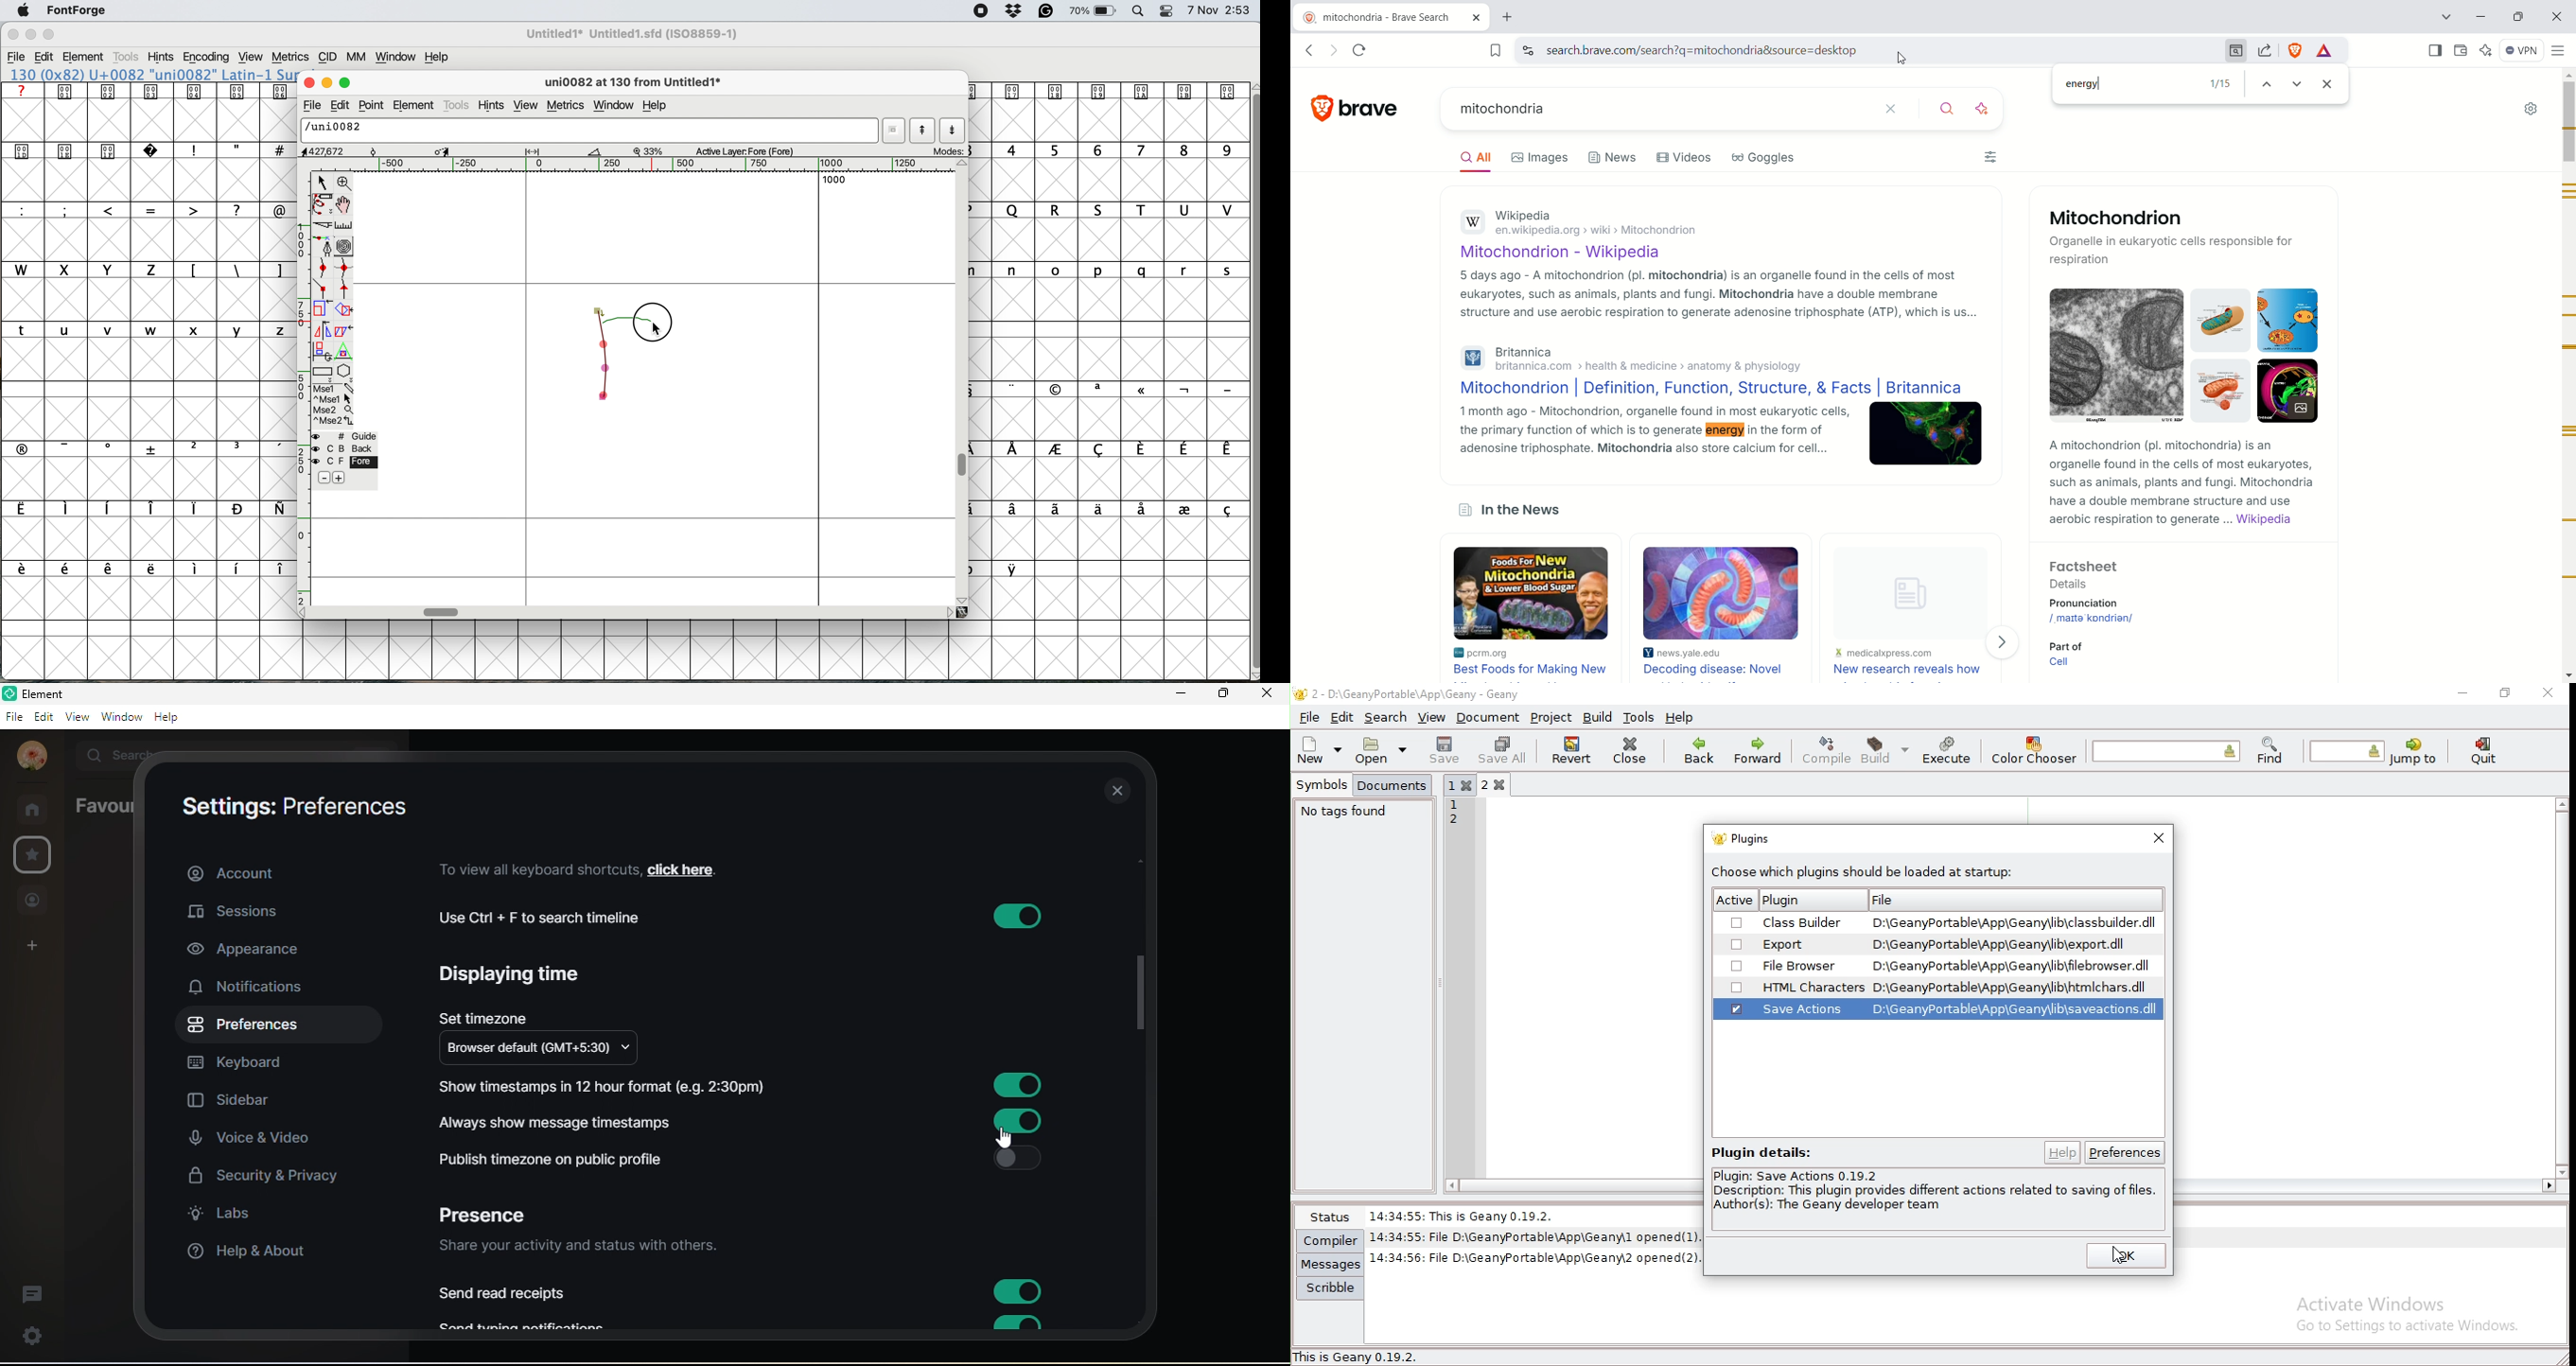 The height and width of the screenshot is (1372, 2576). I want to click on hints, so click(161, 58).